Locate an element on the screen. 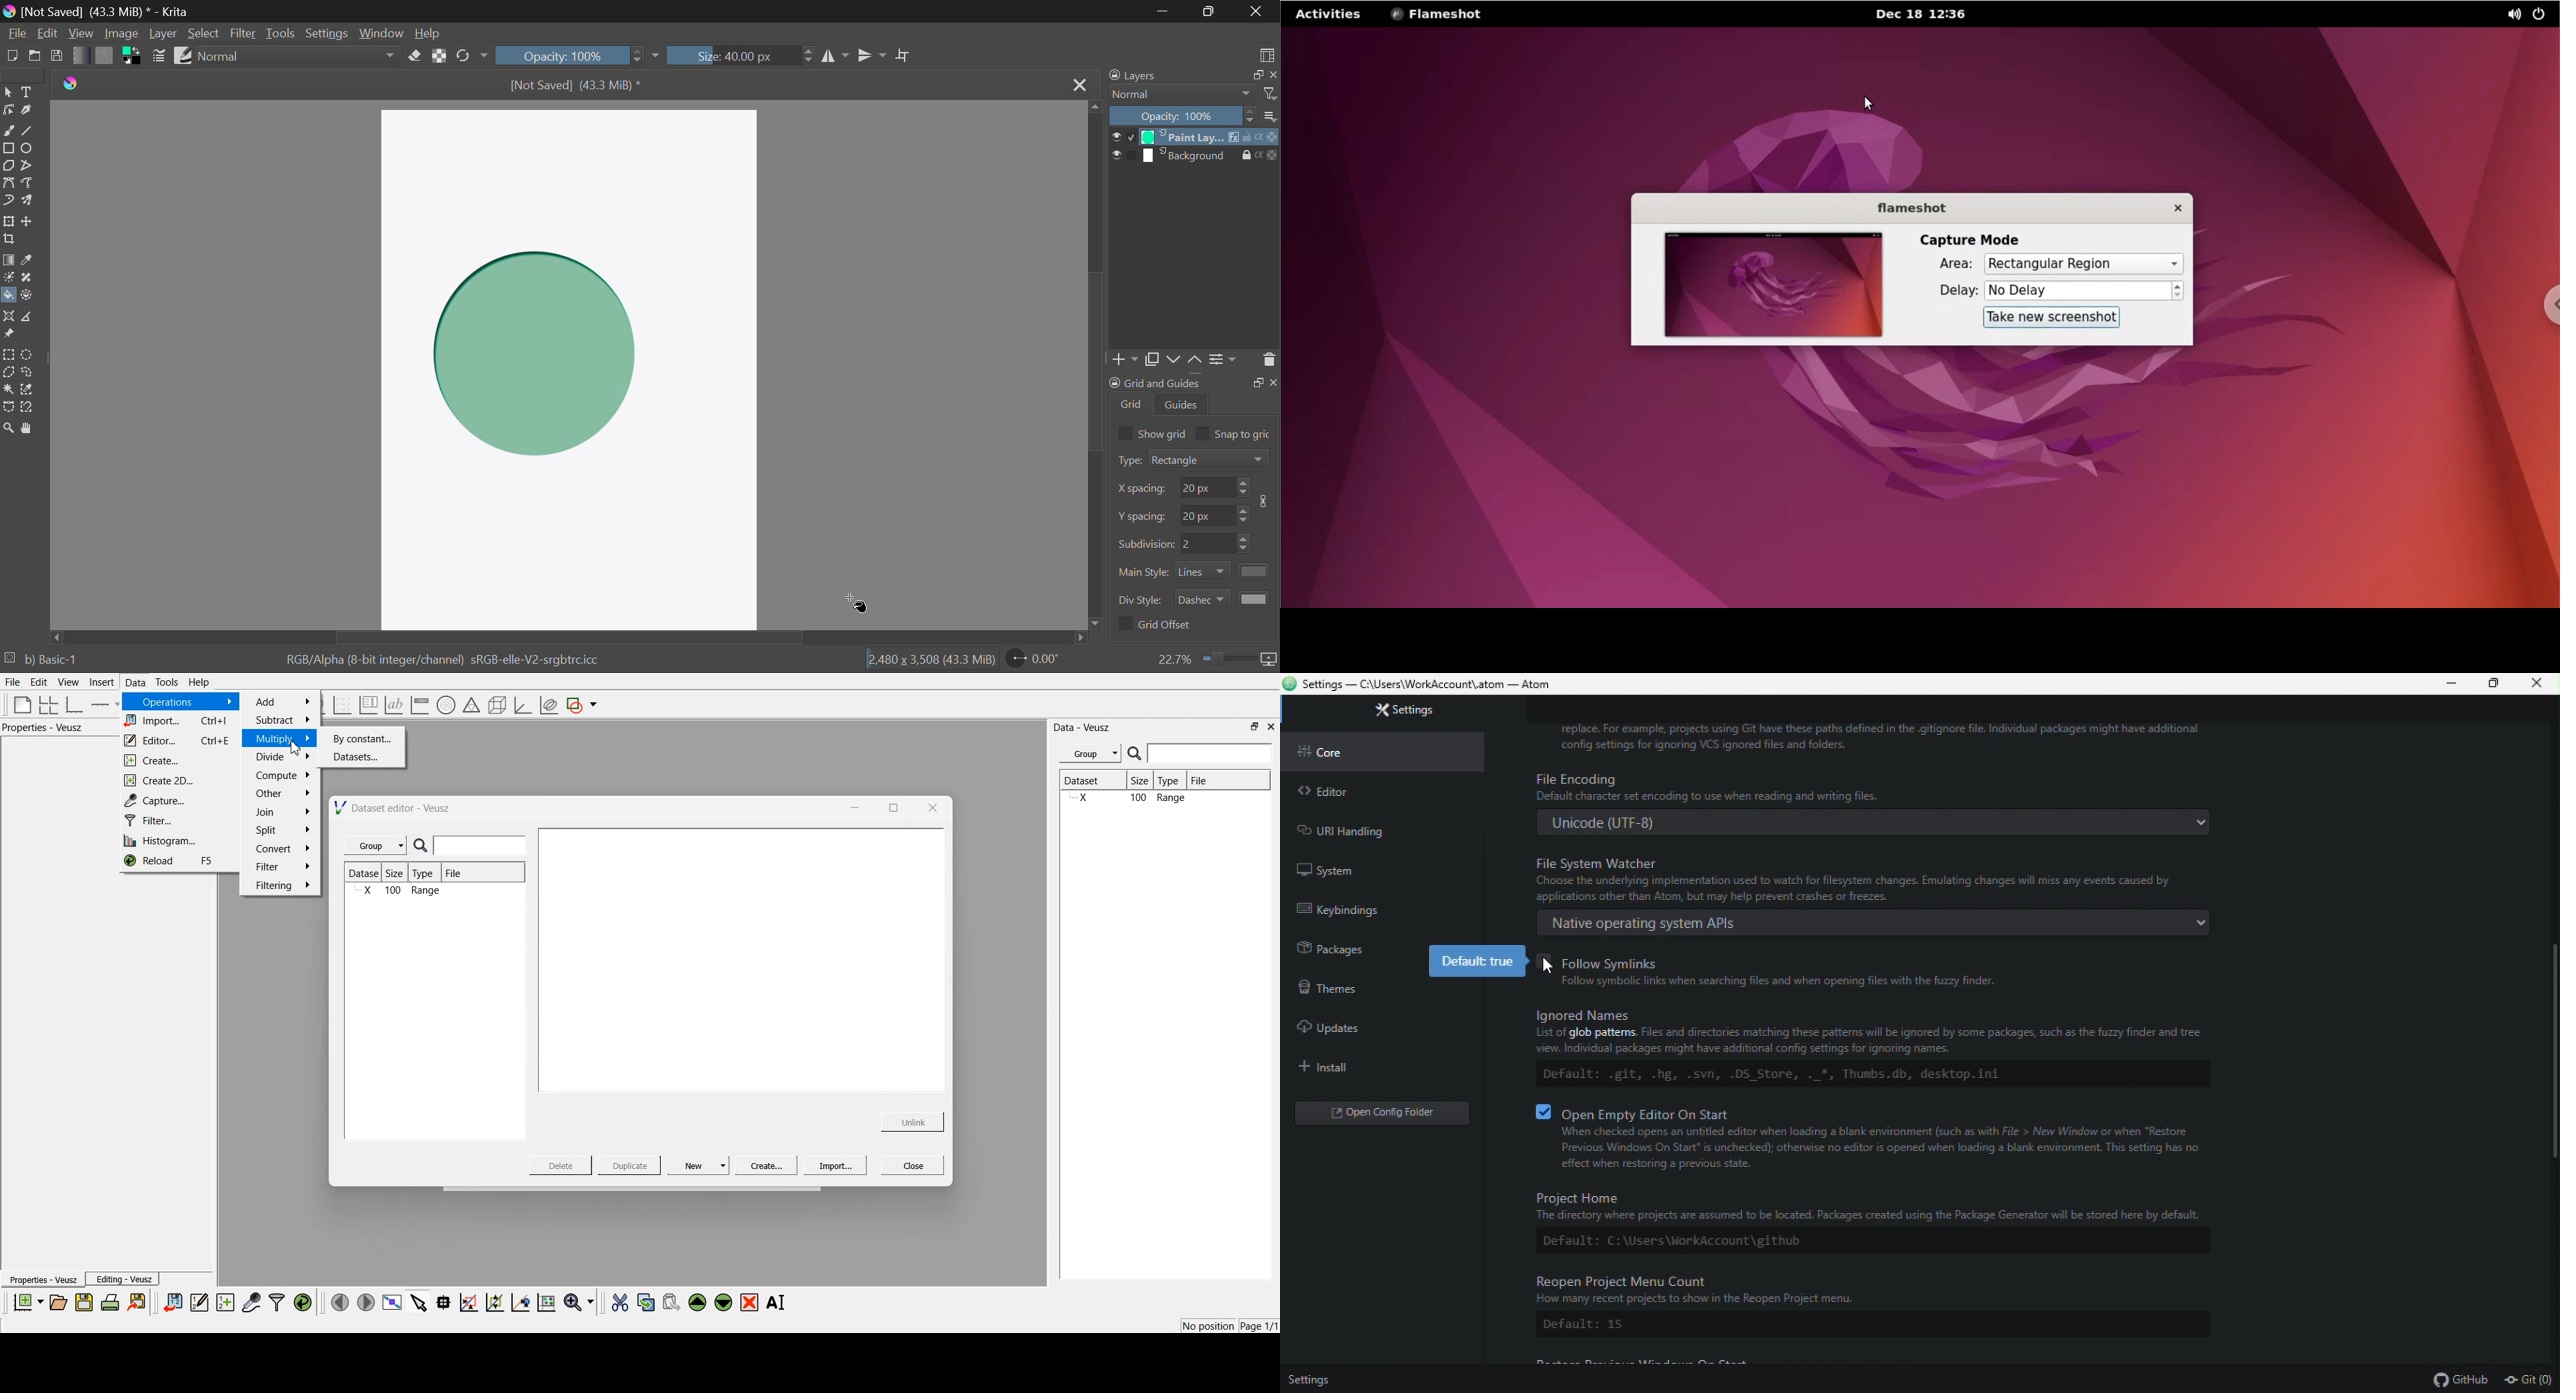 The width and height of the screenshot is (2576, 1400). Import... Ctrl+l is located at coordinates (179, 722).